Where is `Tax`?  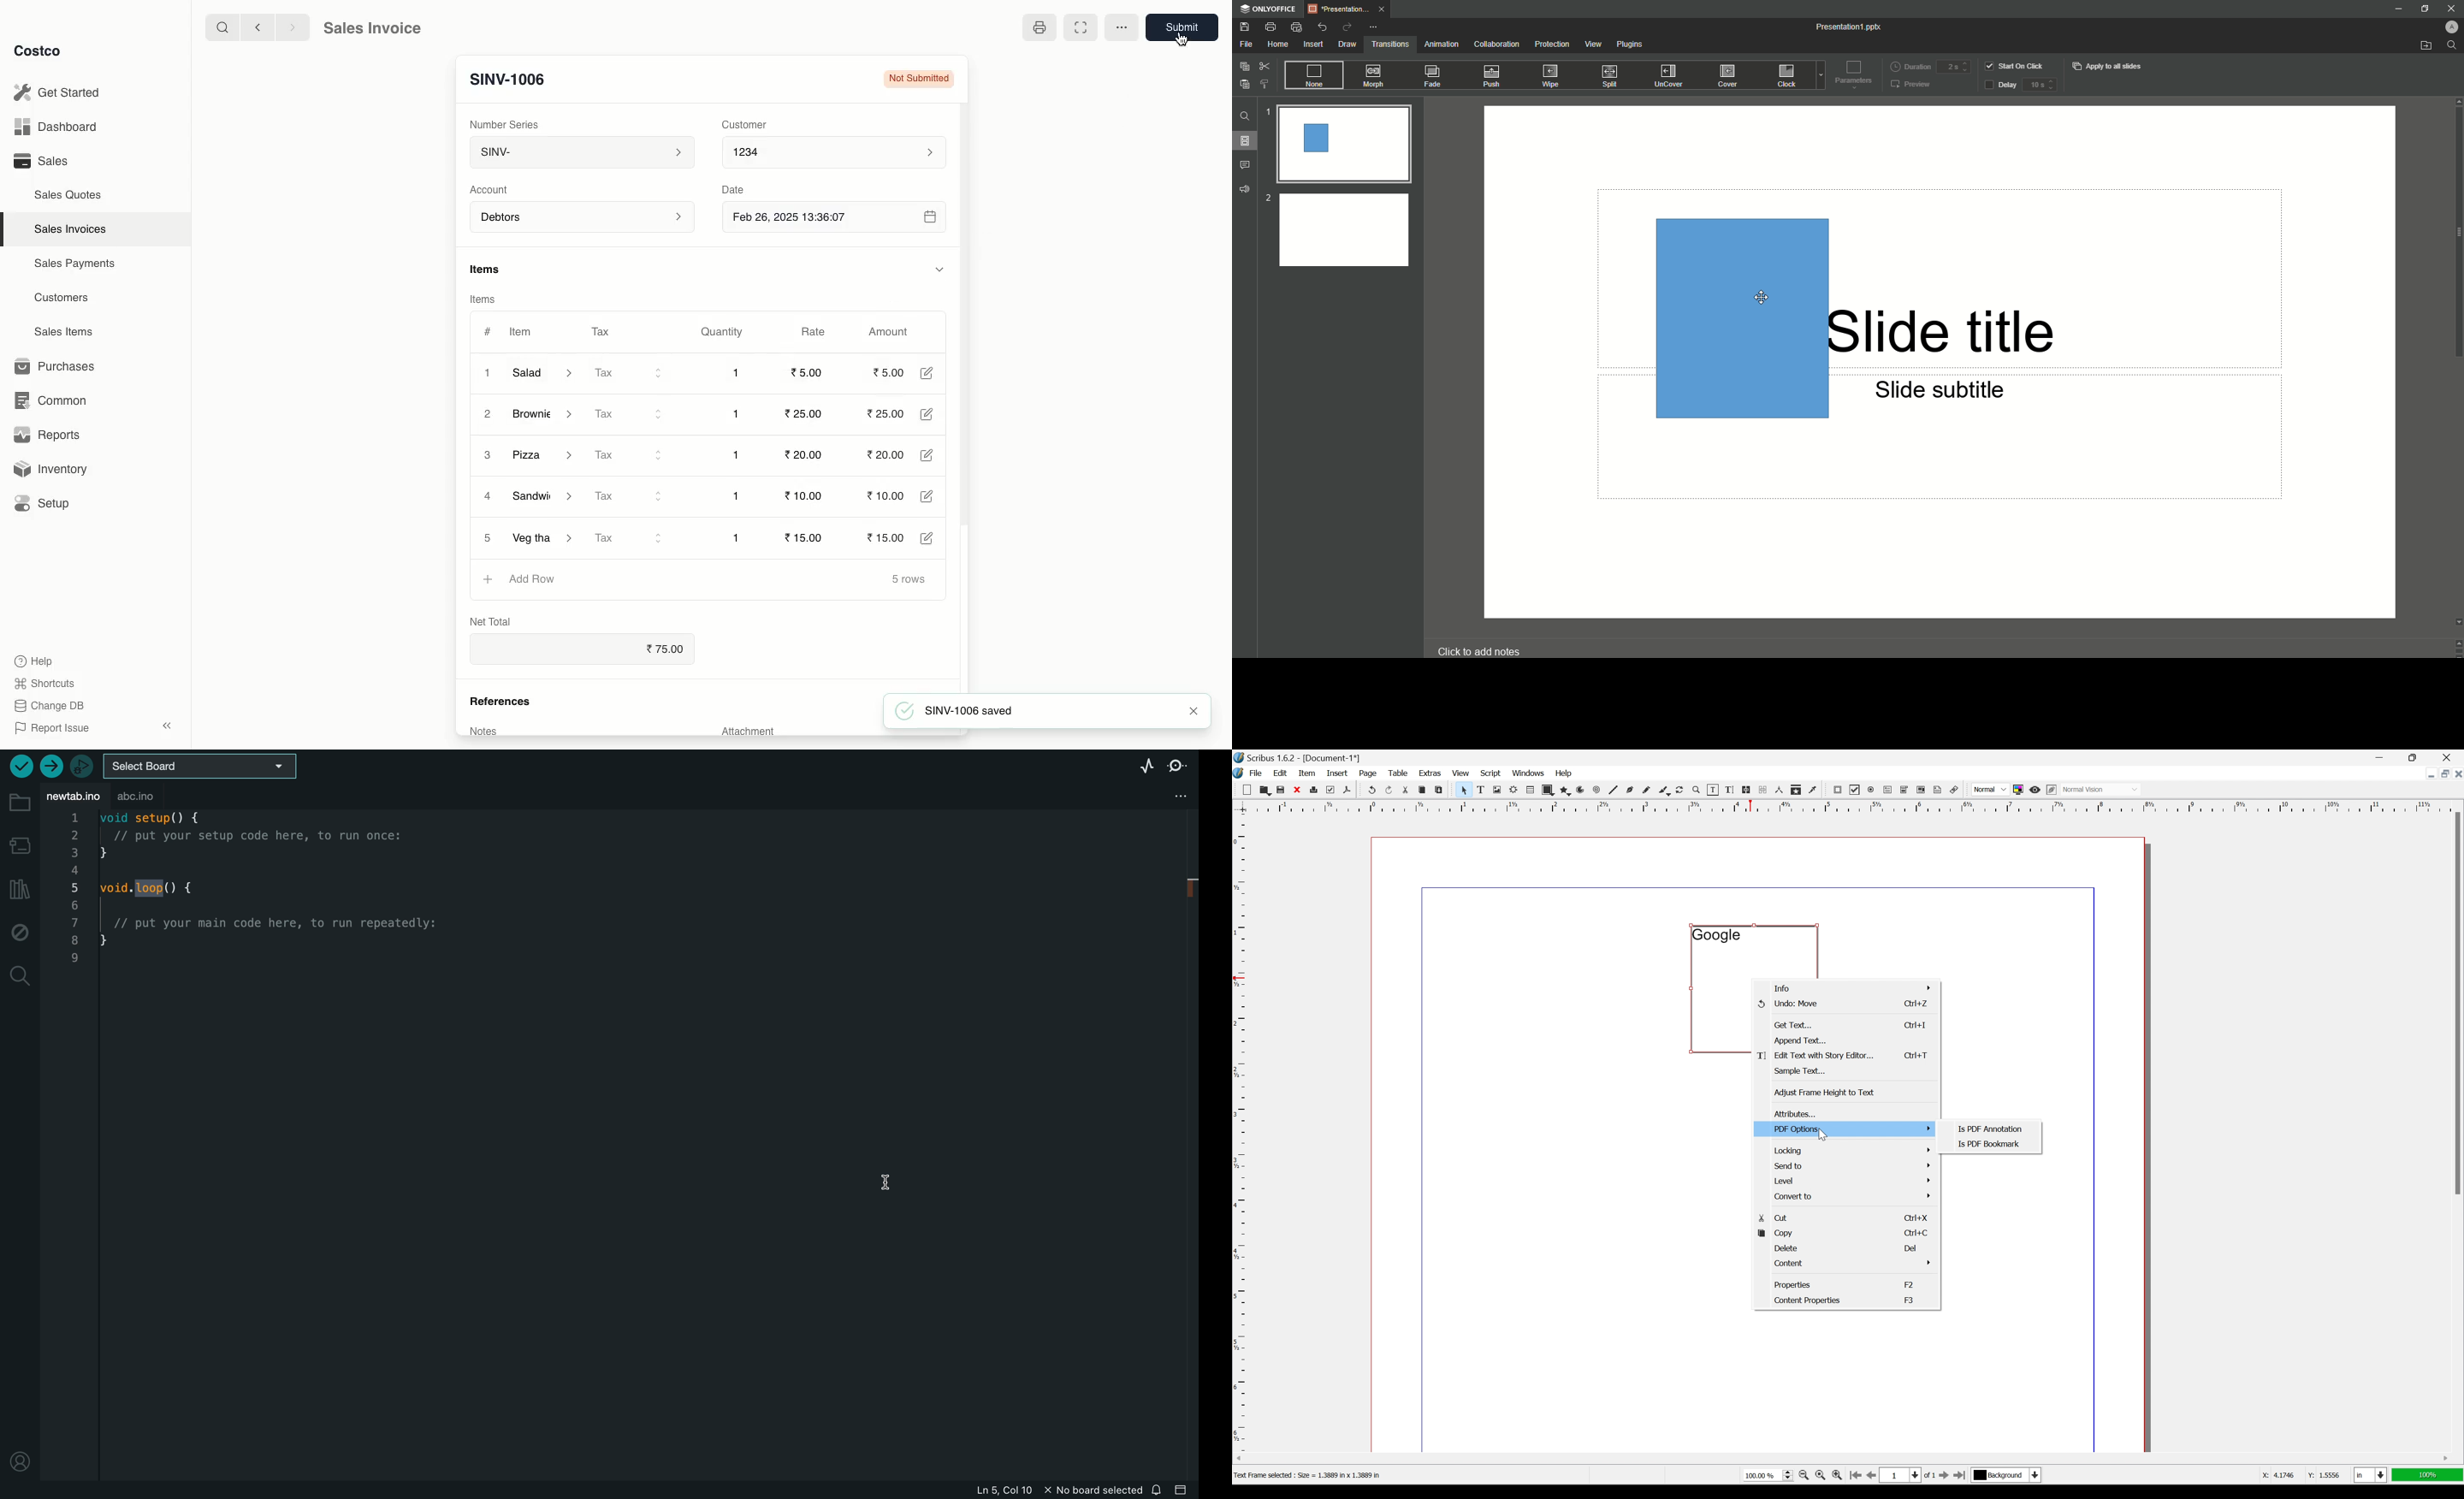
Tax is located at coordinates (627, 413).